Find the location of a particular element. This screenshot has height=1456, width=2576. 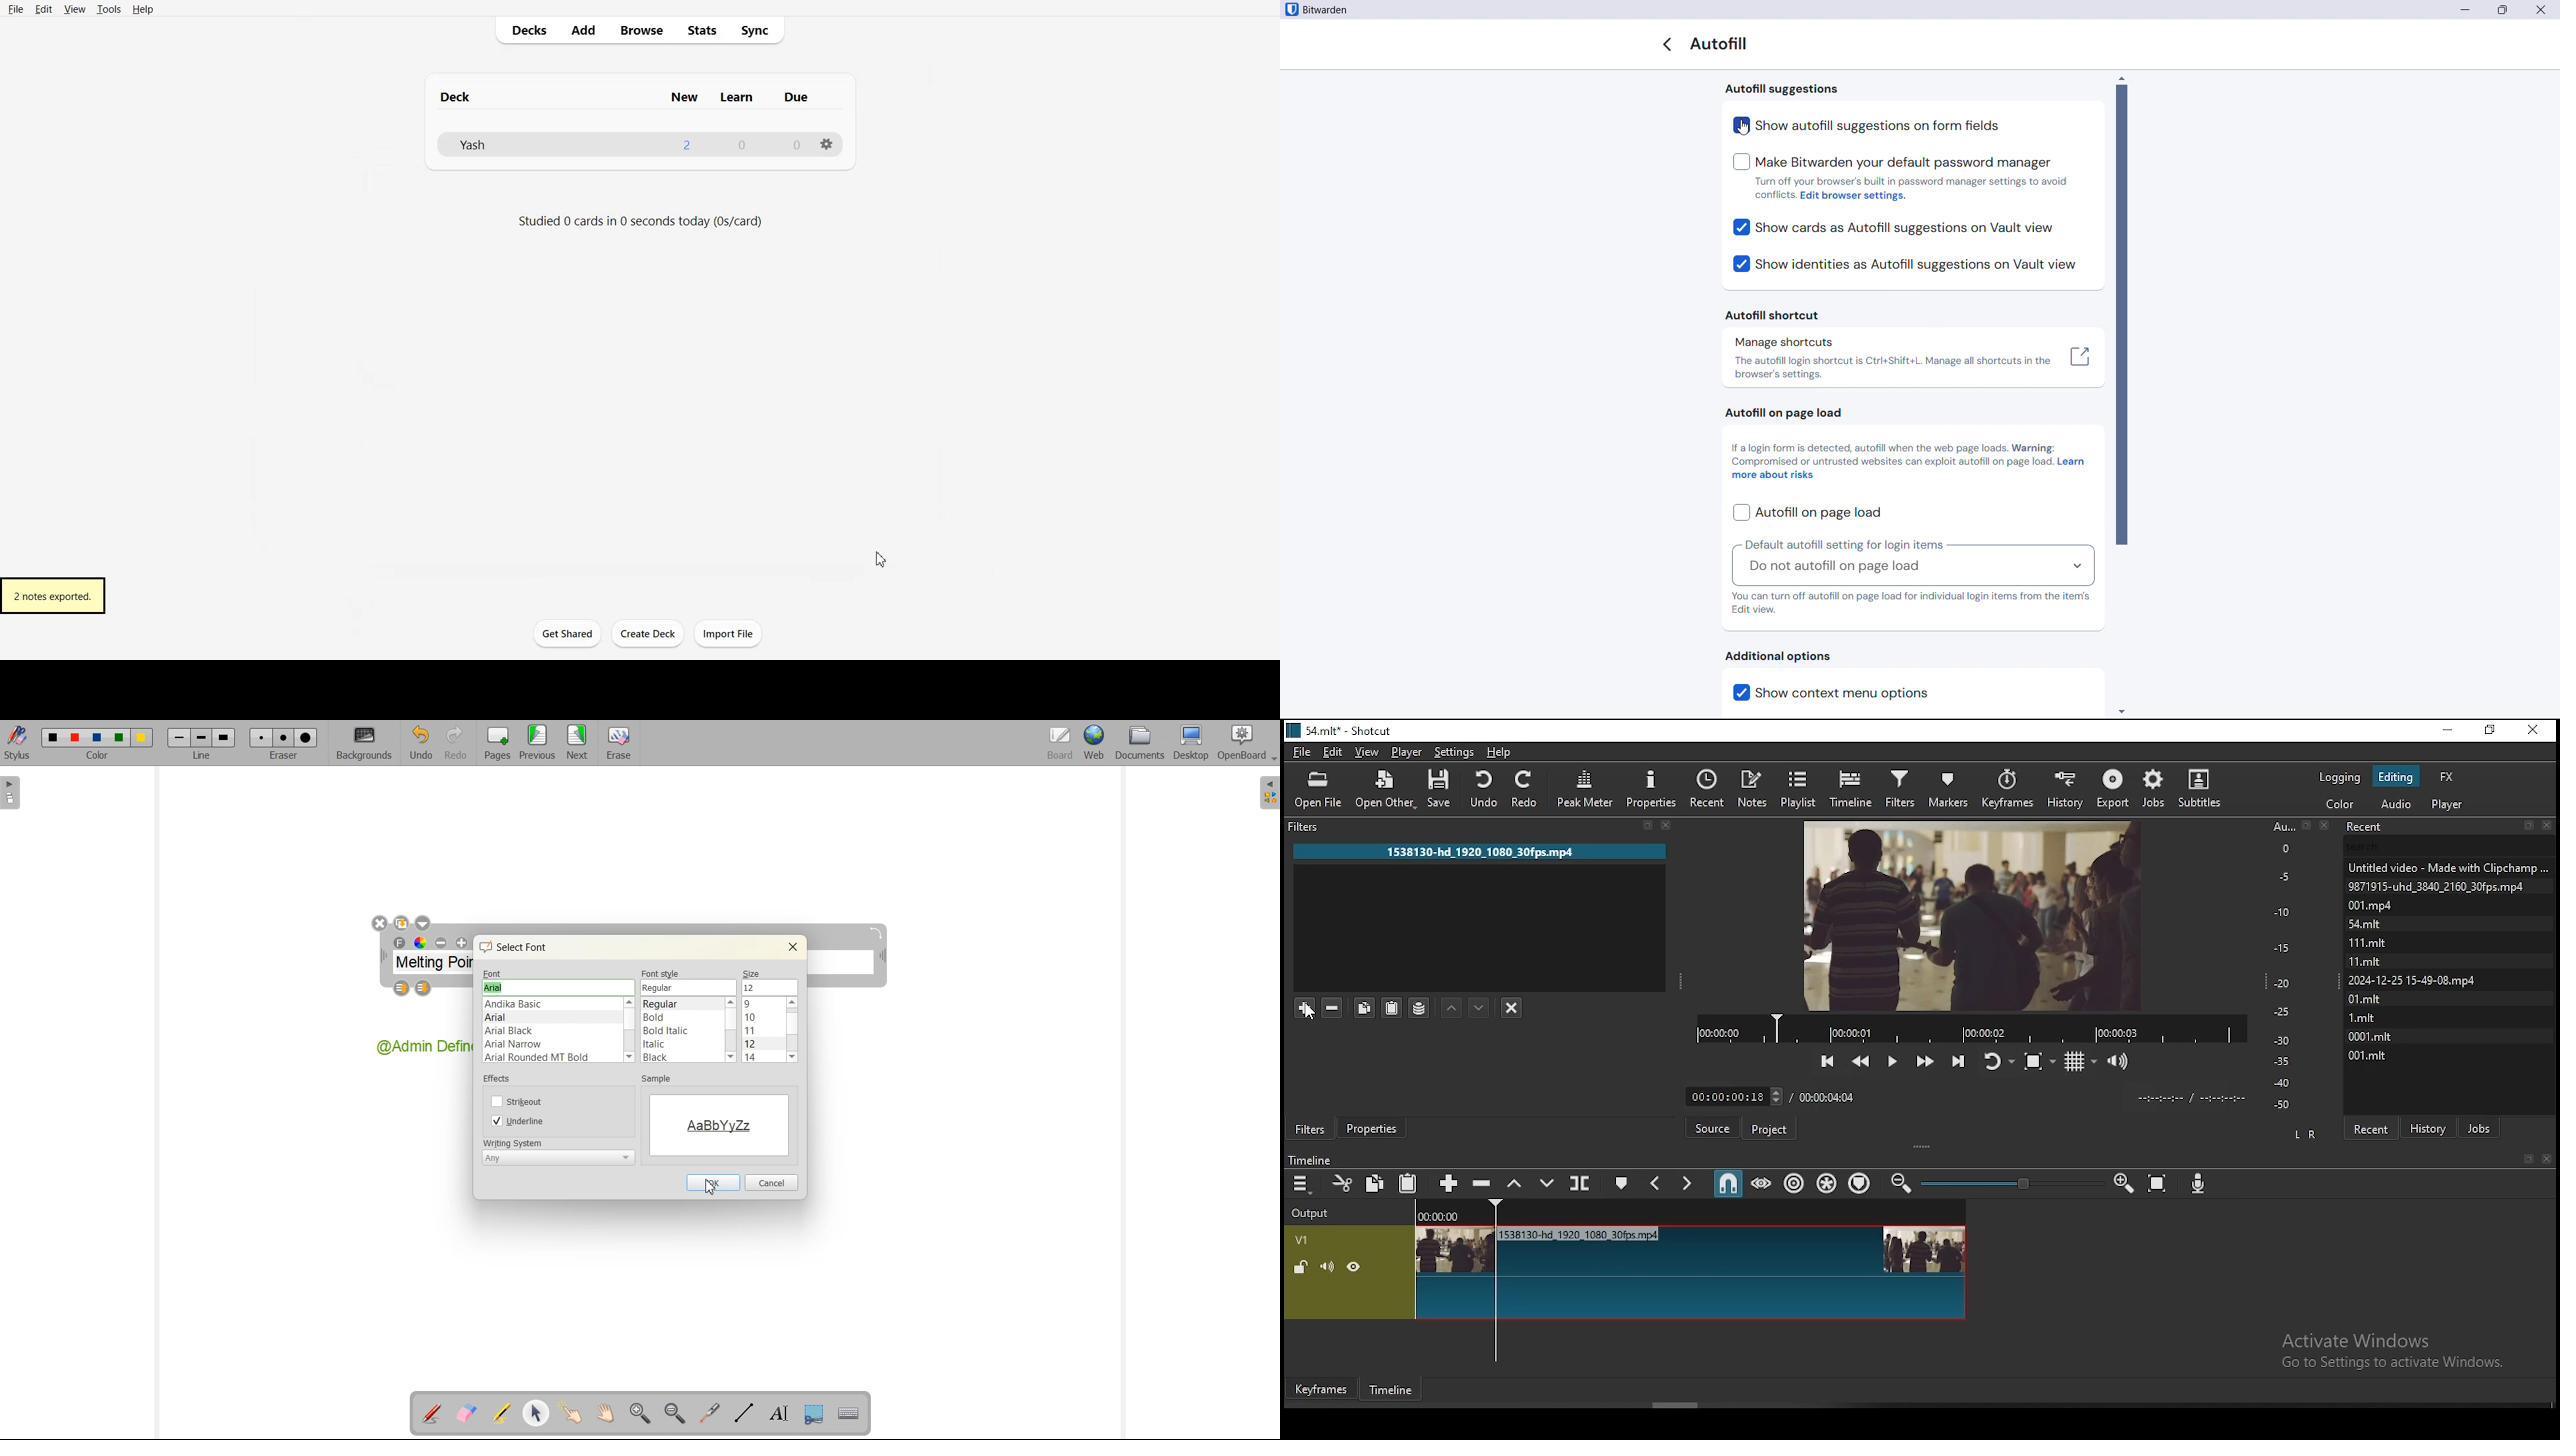

Tools is located at coordinates (109, 9).